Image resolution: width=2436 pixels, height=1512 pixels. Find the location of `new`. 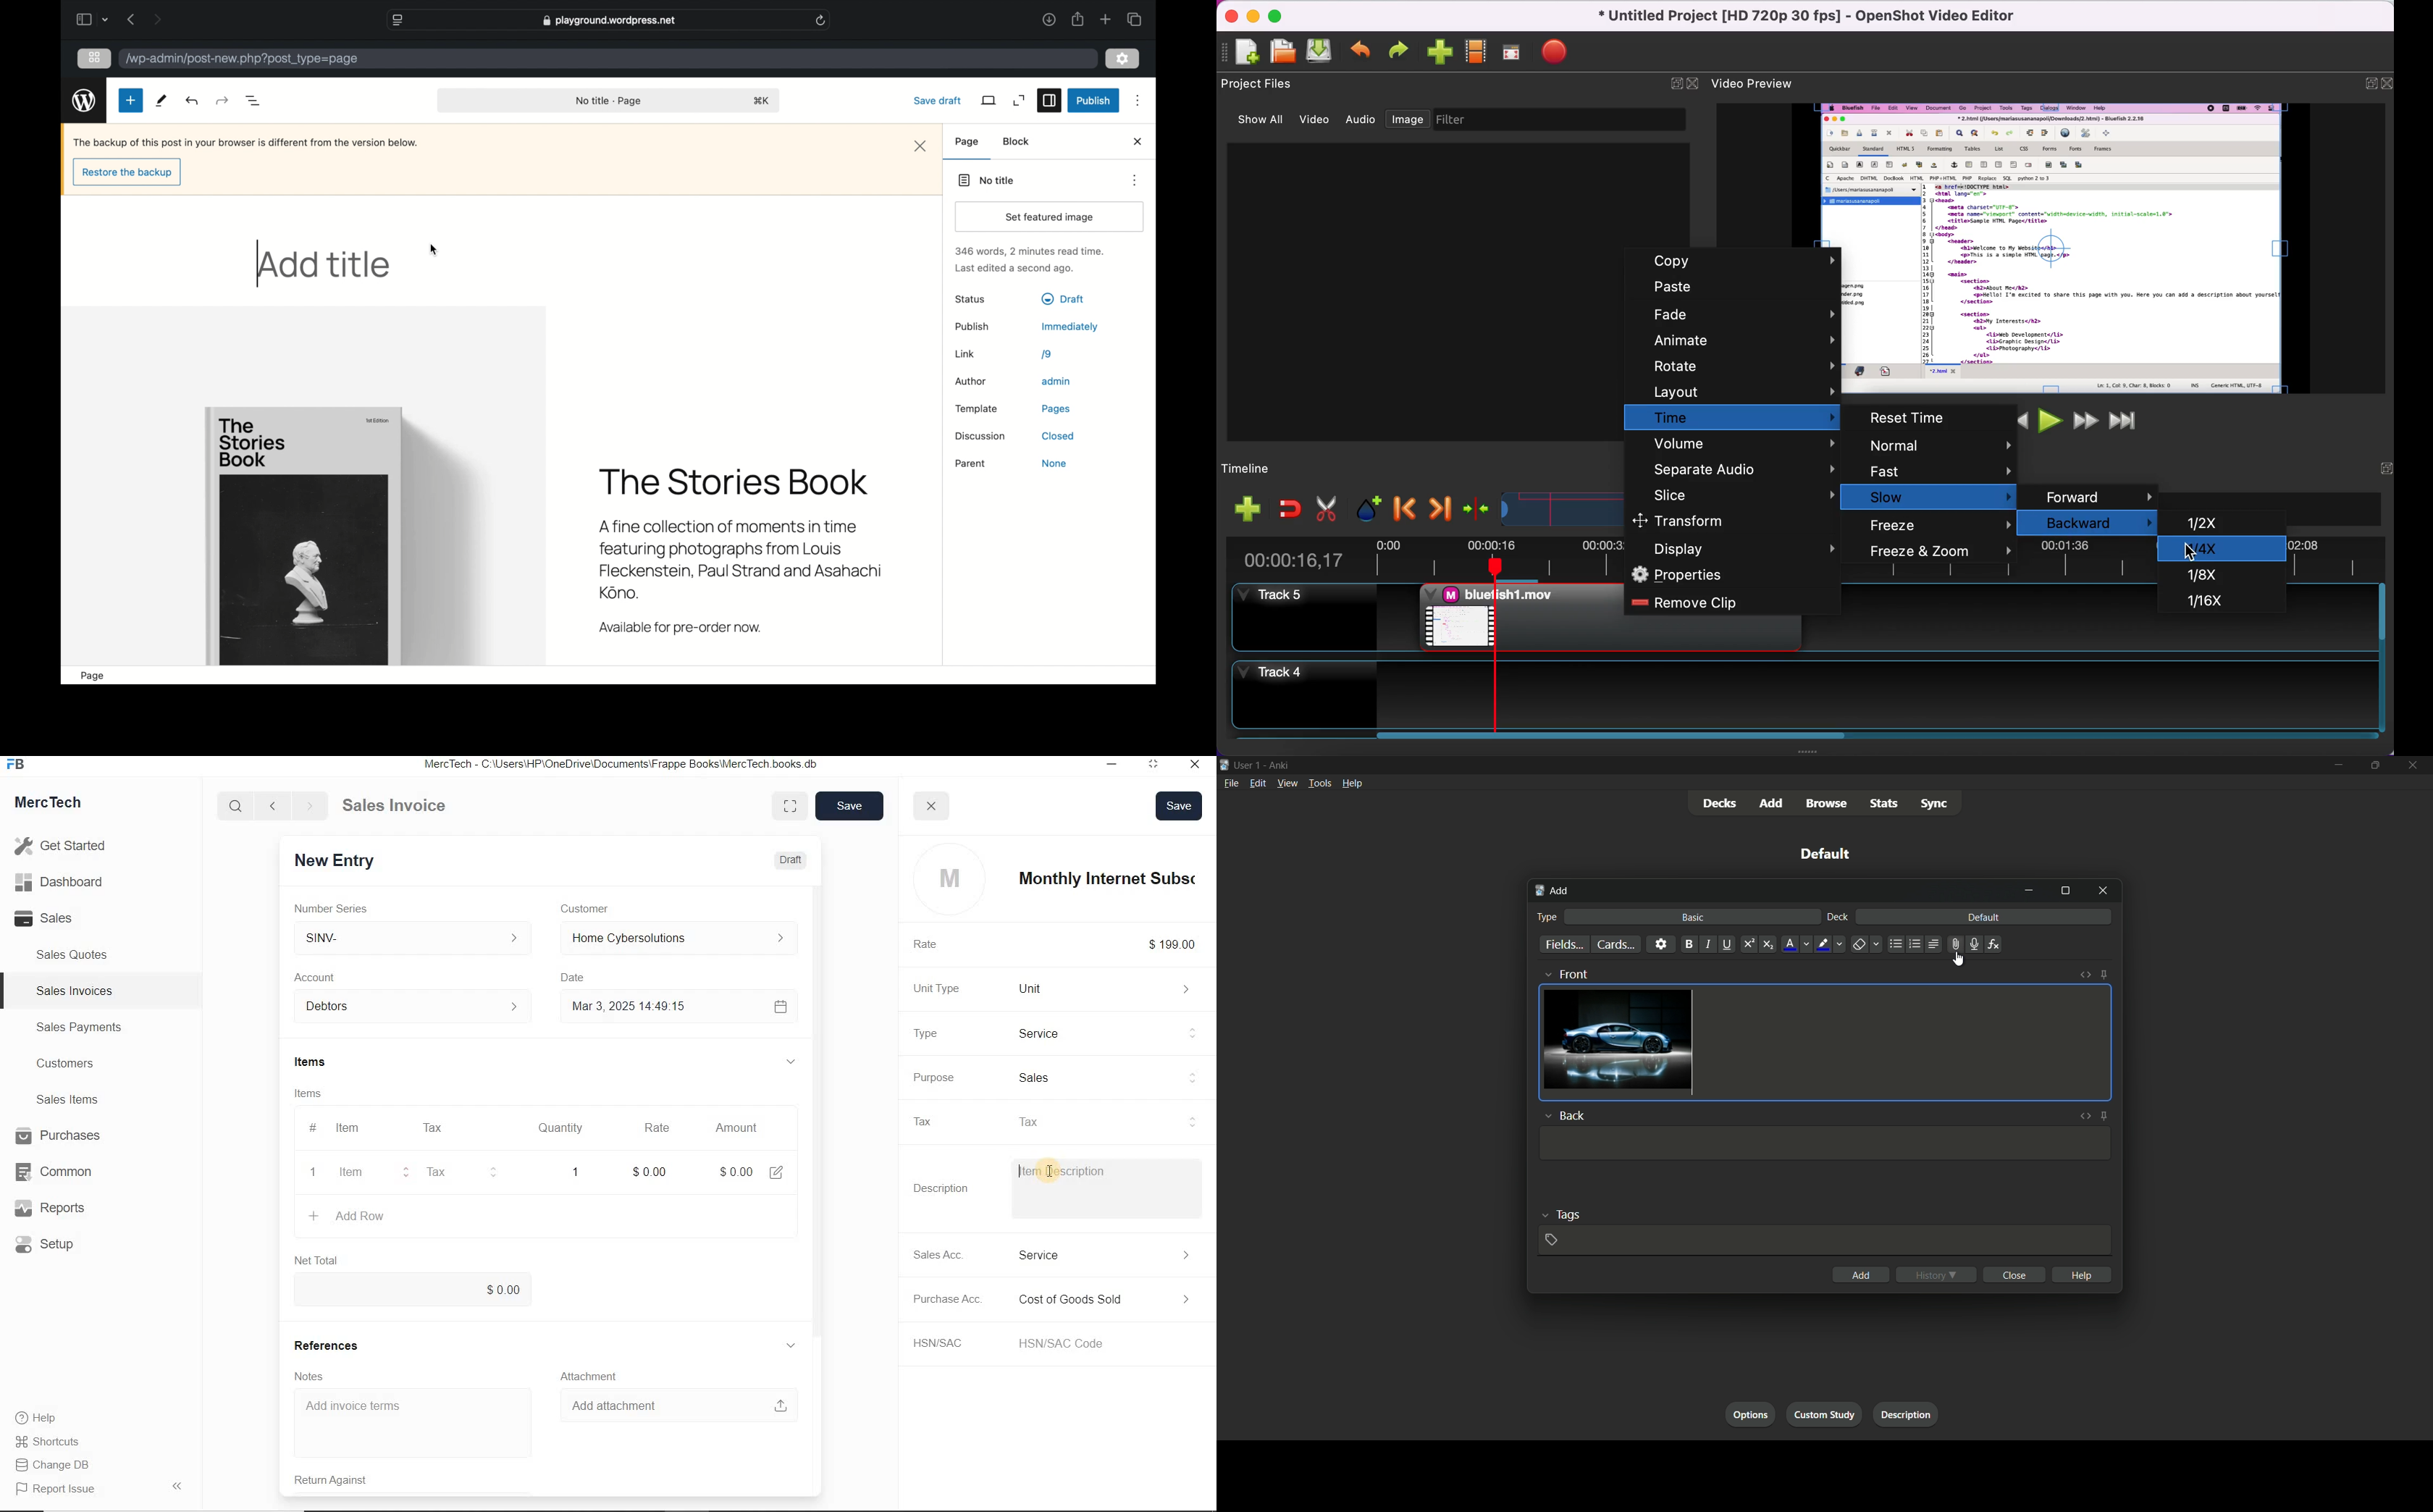

new is located at coordinates (131, 101).